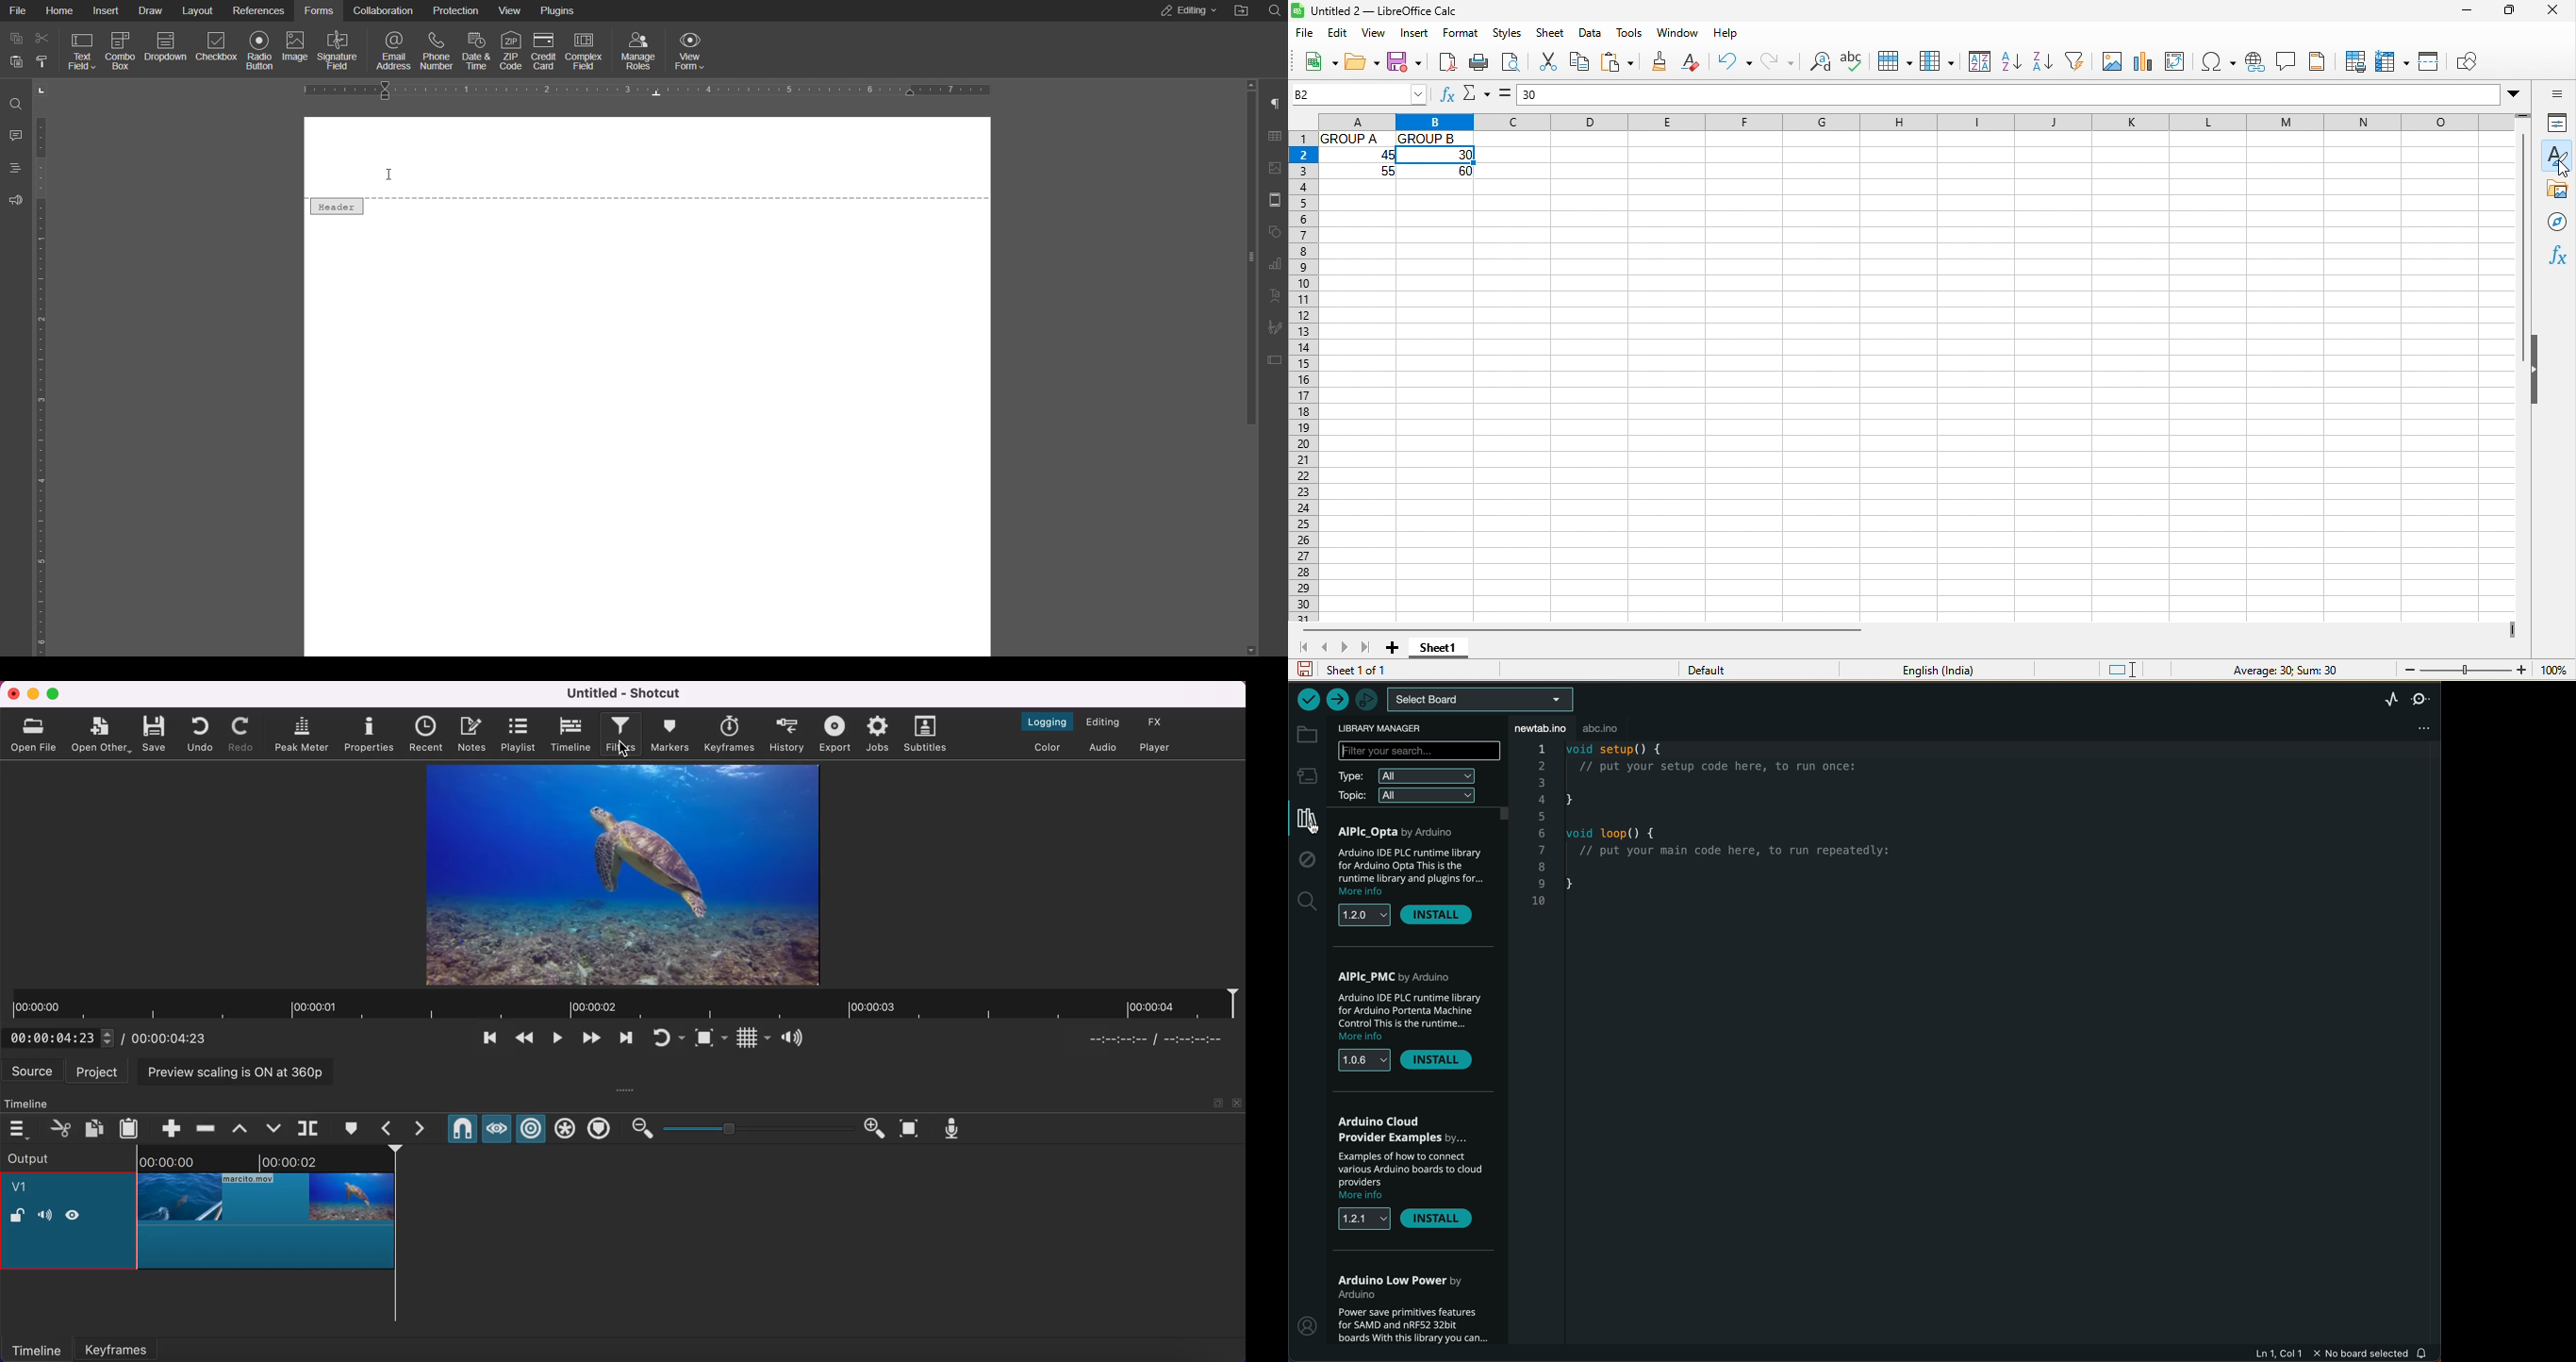 Image resolution: width=2576 pixels, height=1372 pixels. I want to click on special character, so click(2218, 61).